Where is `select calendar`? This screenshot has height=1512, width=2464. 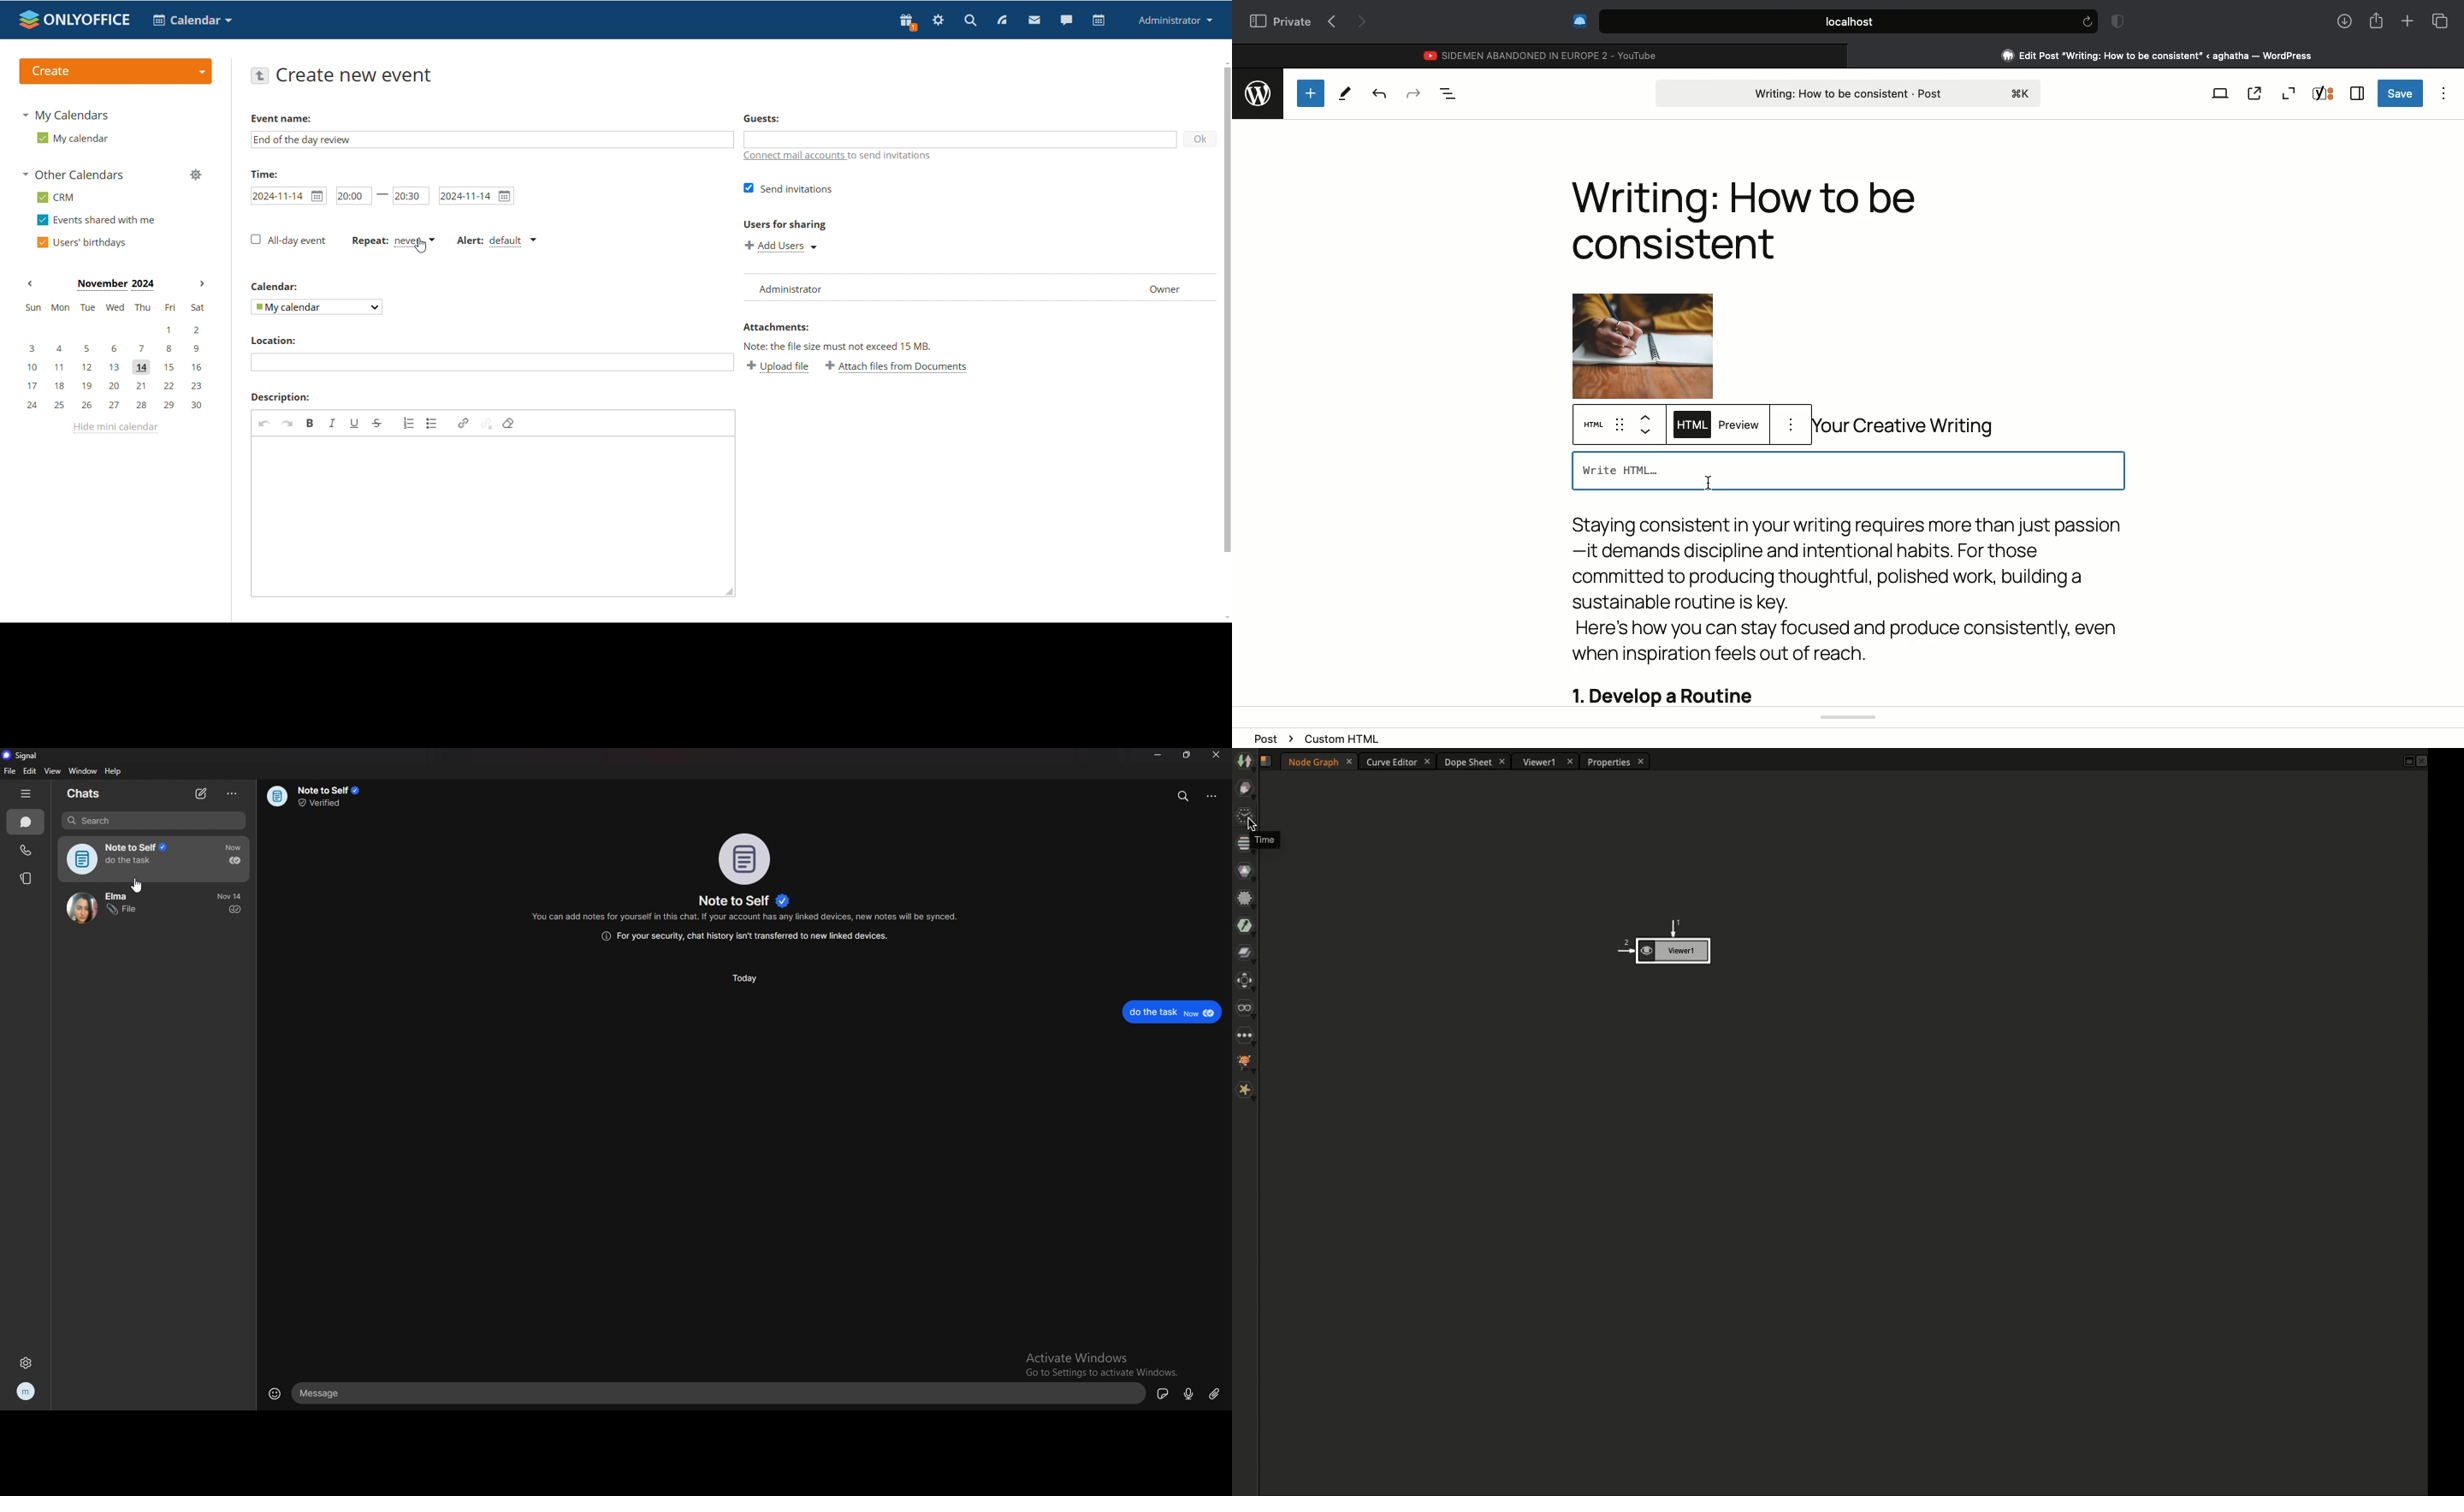 select calendar is located at coordinates (318, 306).